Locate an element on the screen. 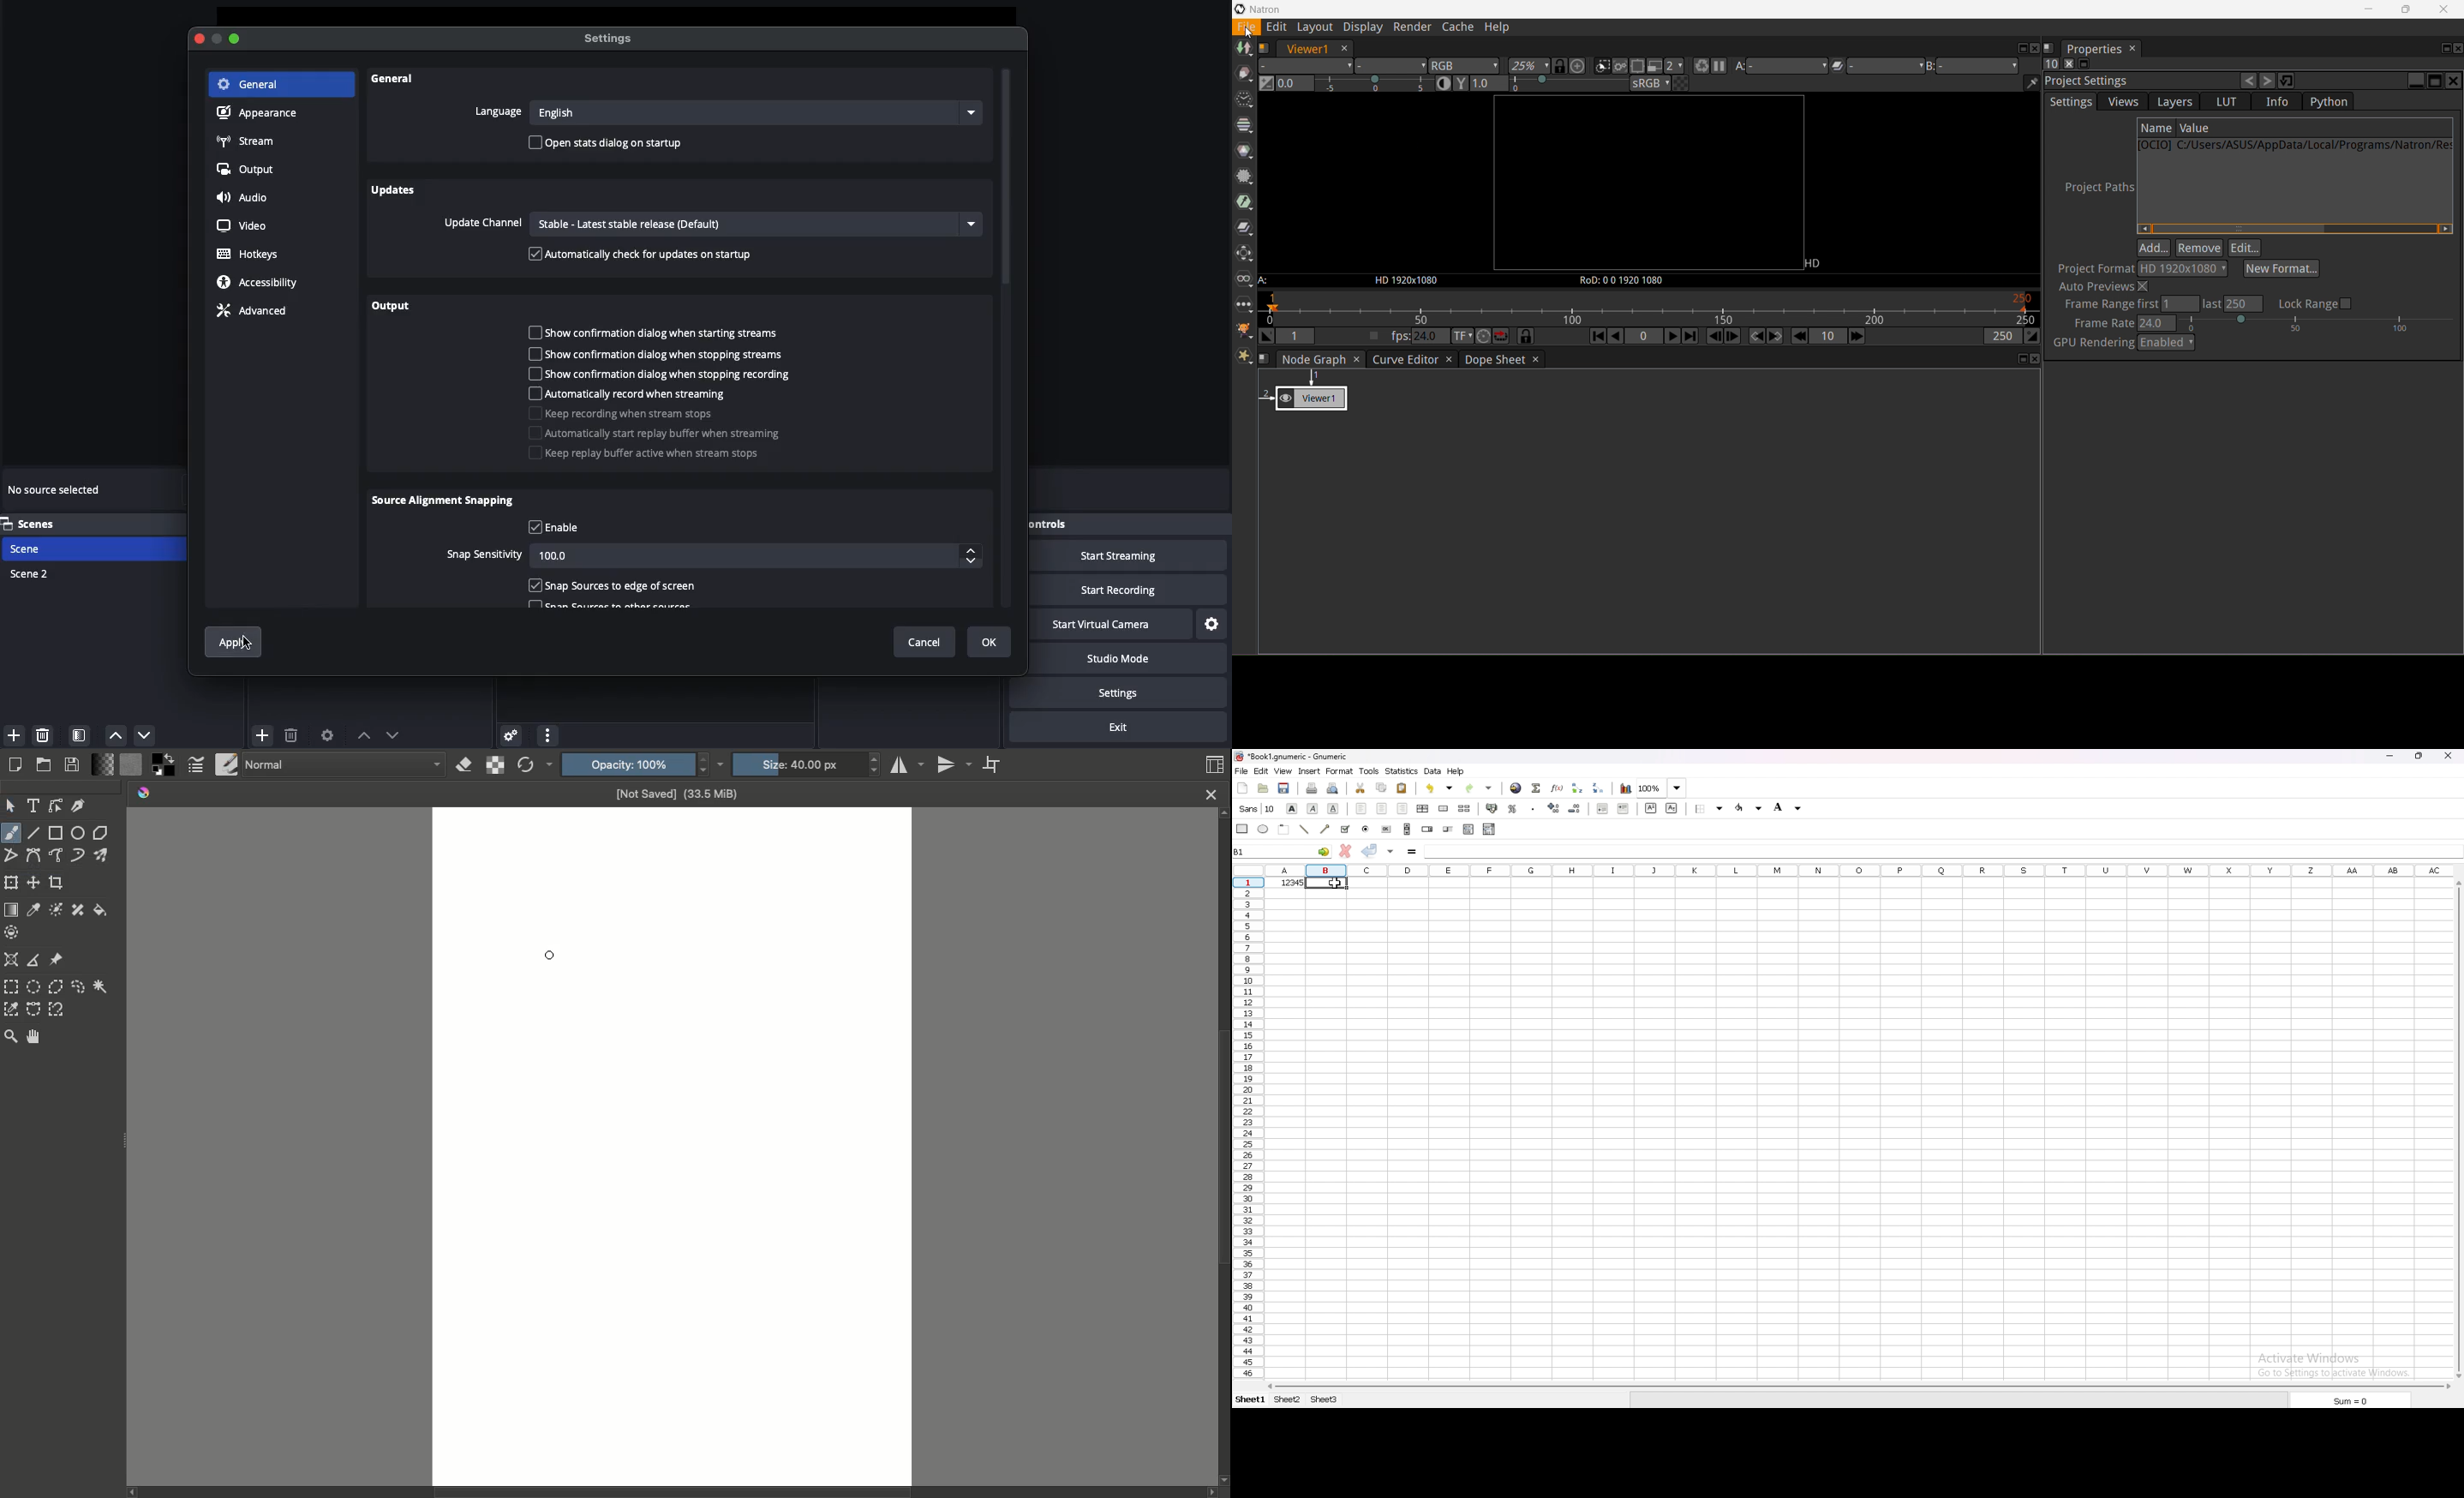  sort descending is located at coordinates (1598, 788).